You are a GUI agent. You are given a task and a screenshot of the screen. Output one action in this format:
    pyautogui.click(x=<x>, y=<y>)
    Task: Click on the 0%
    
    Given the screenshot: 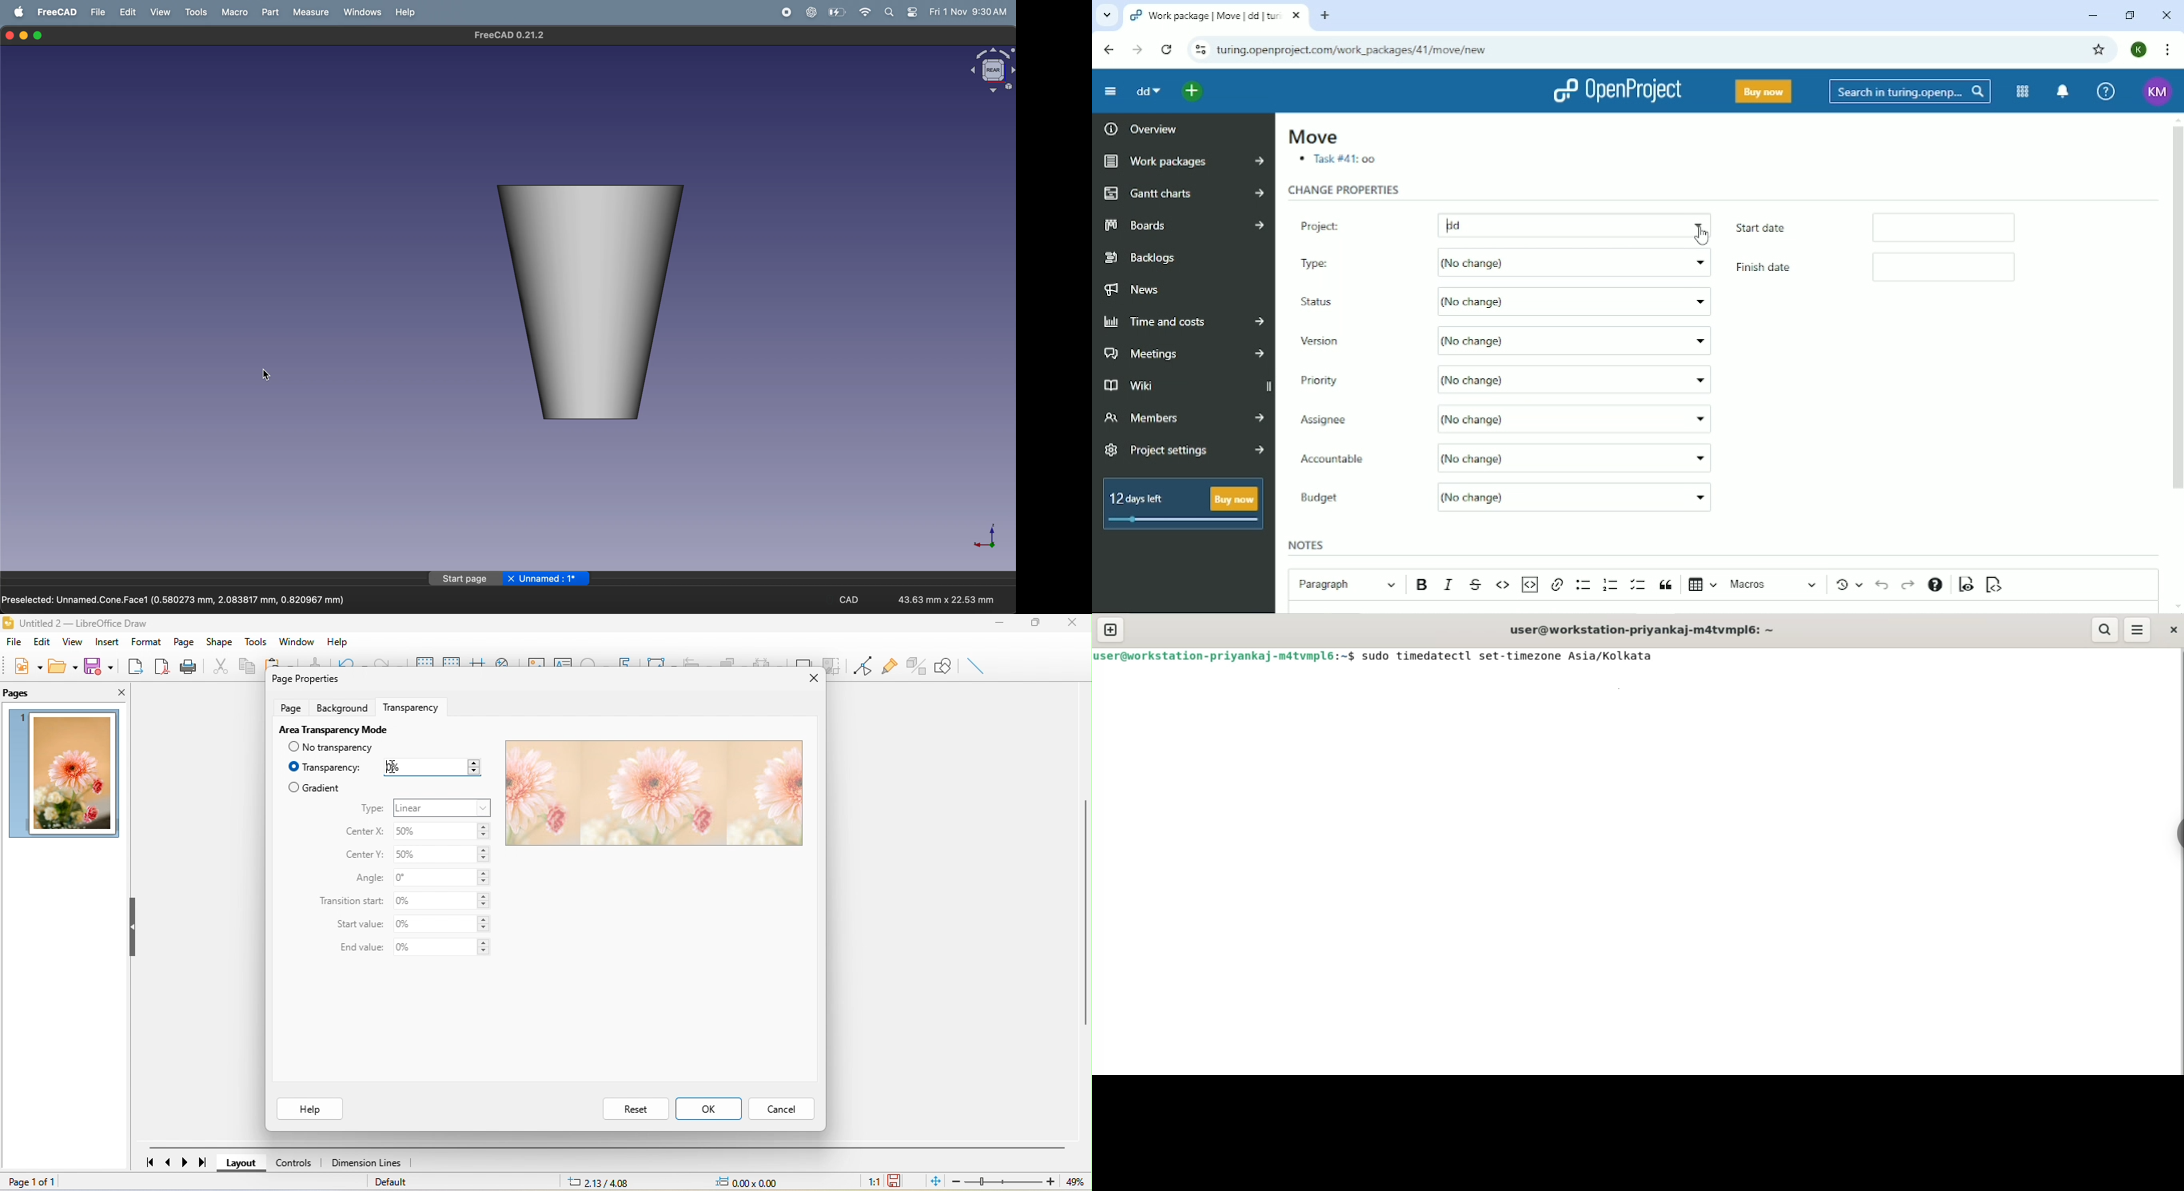 What is the action you would take?
    pyautogui.click(x=441, y=948)
    